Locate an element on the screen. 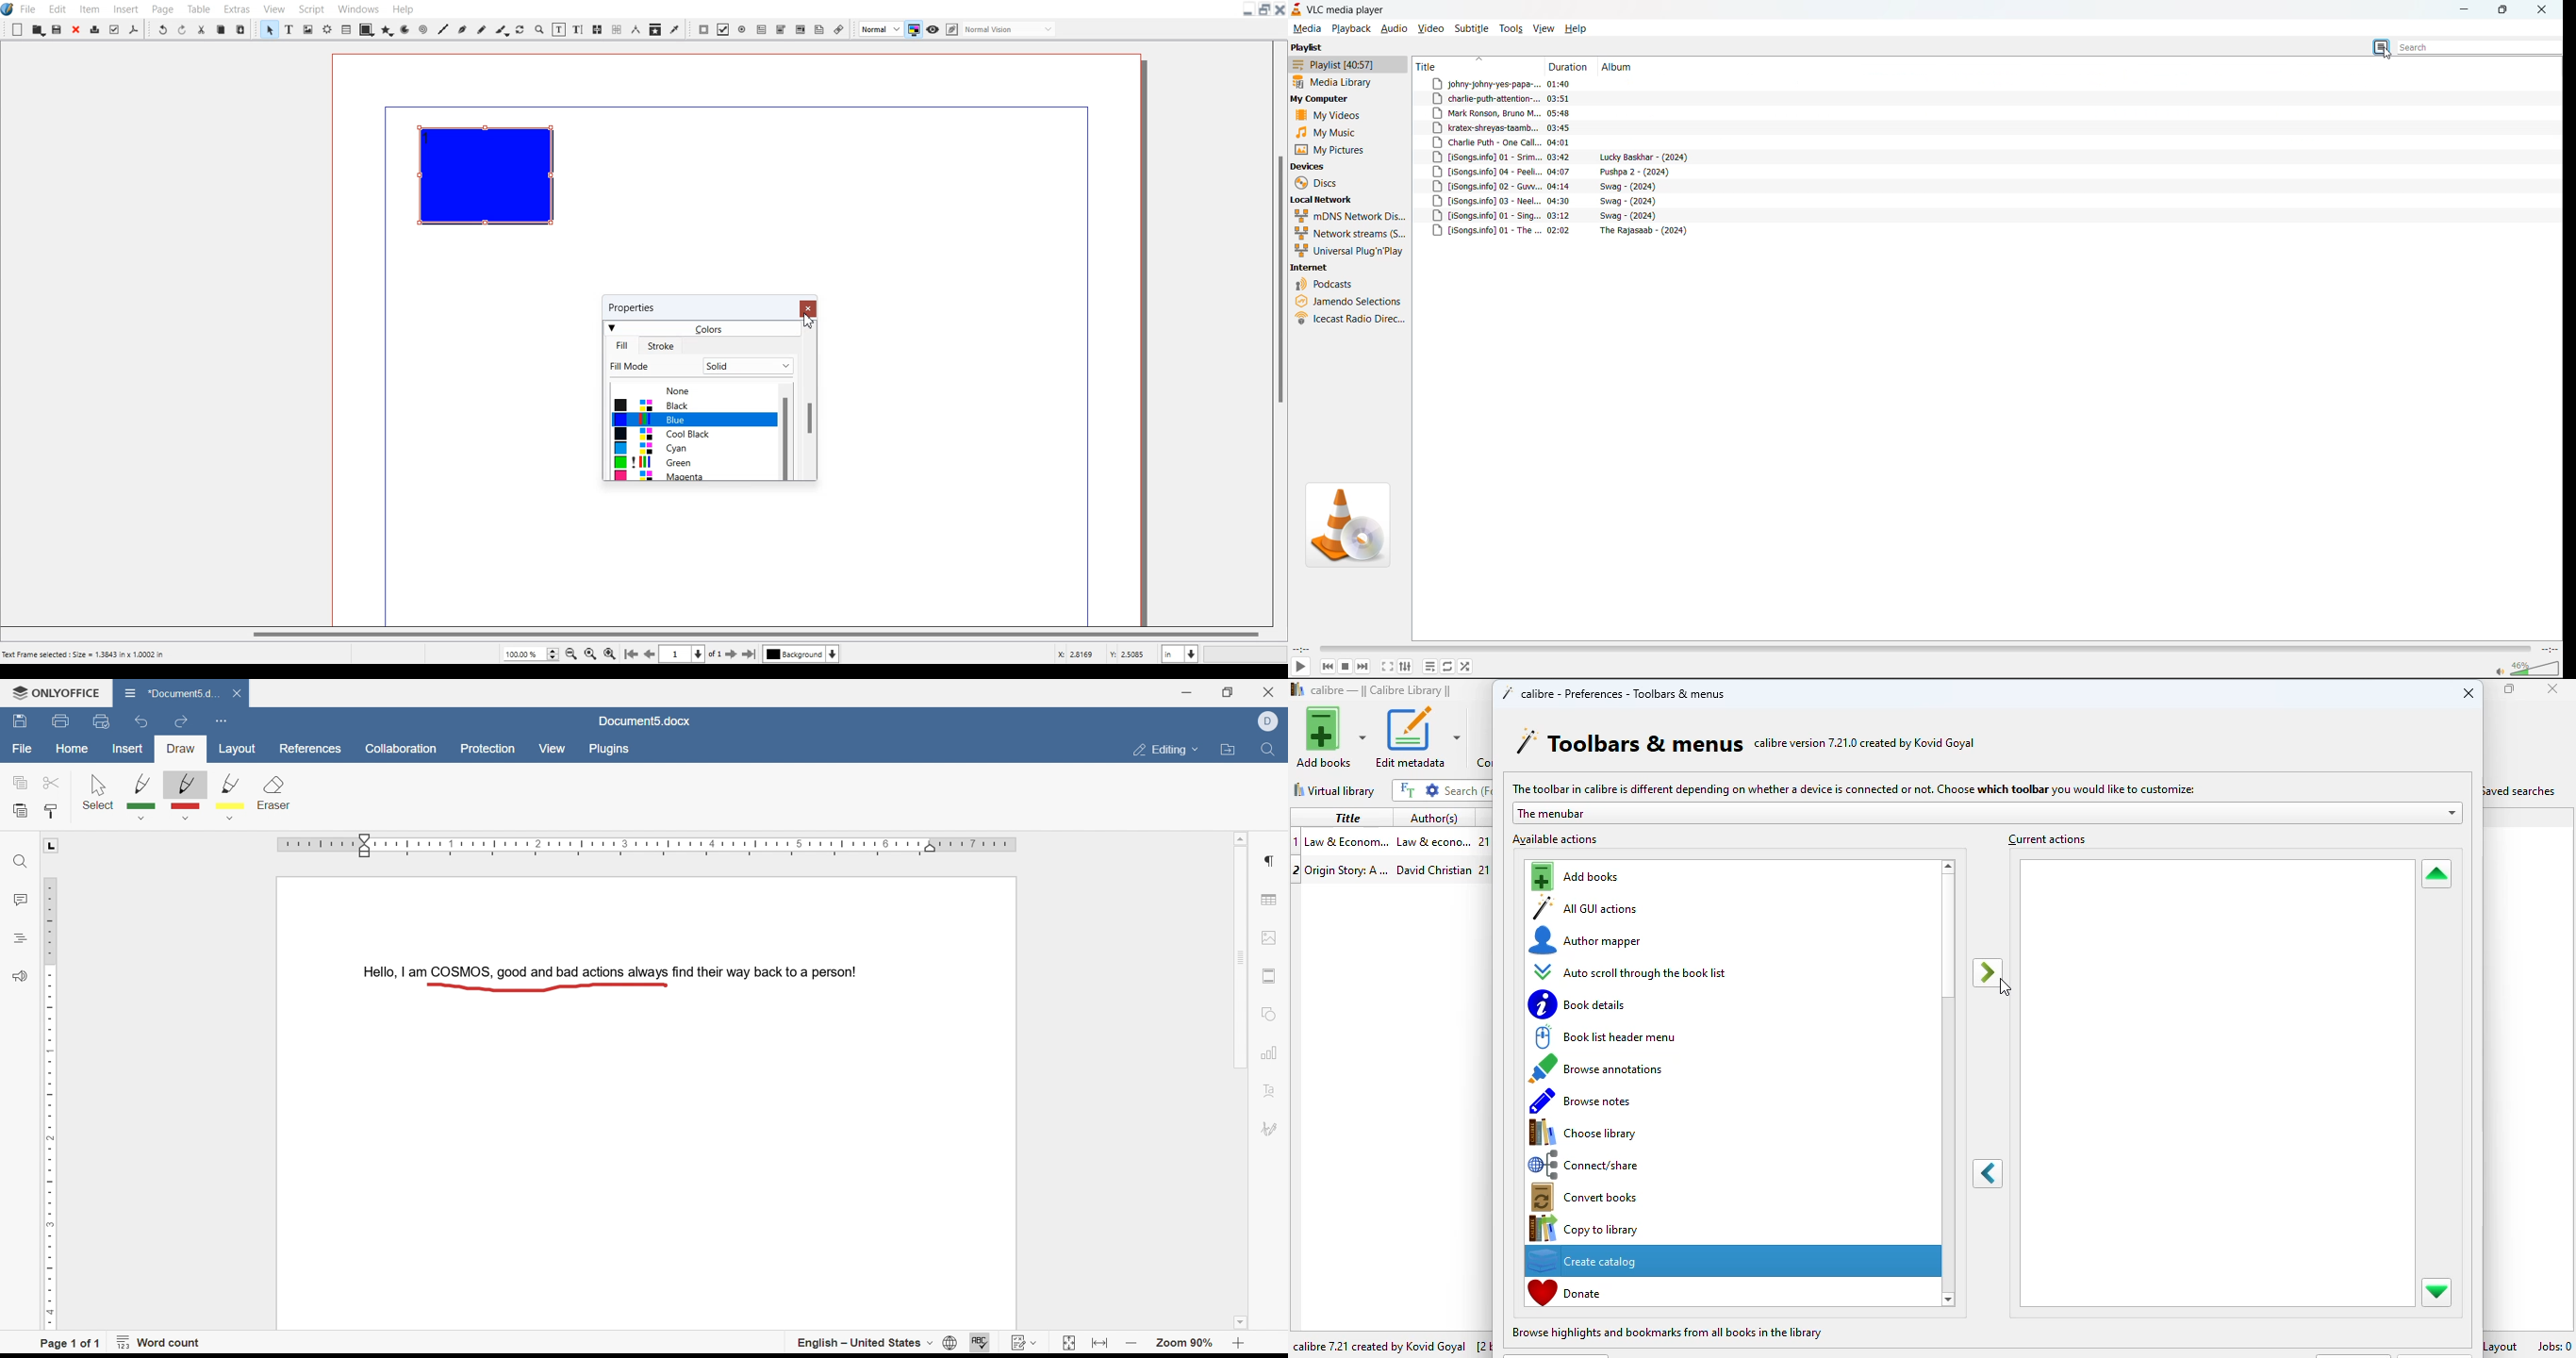  title is located at coordinates (1477, 65).